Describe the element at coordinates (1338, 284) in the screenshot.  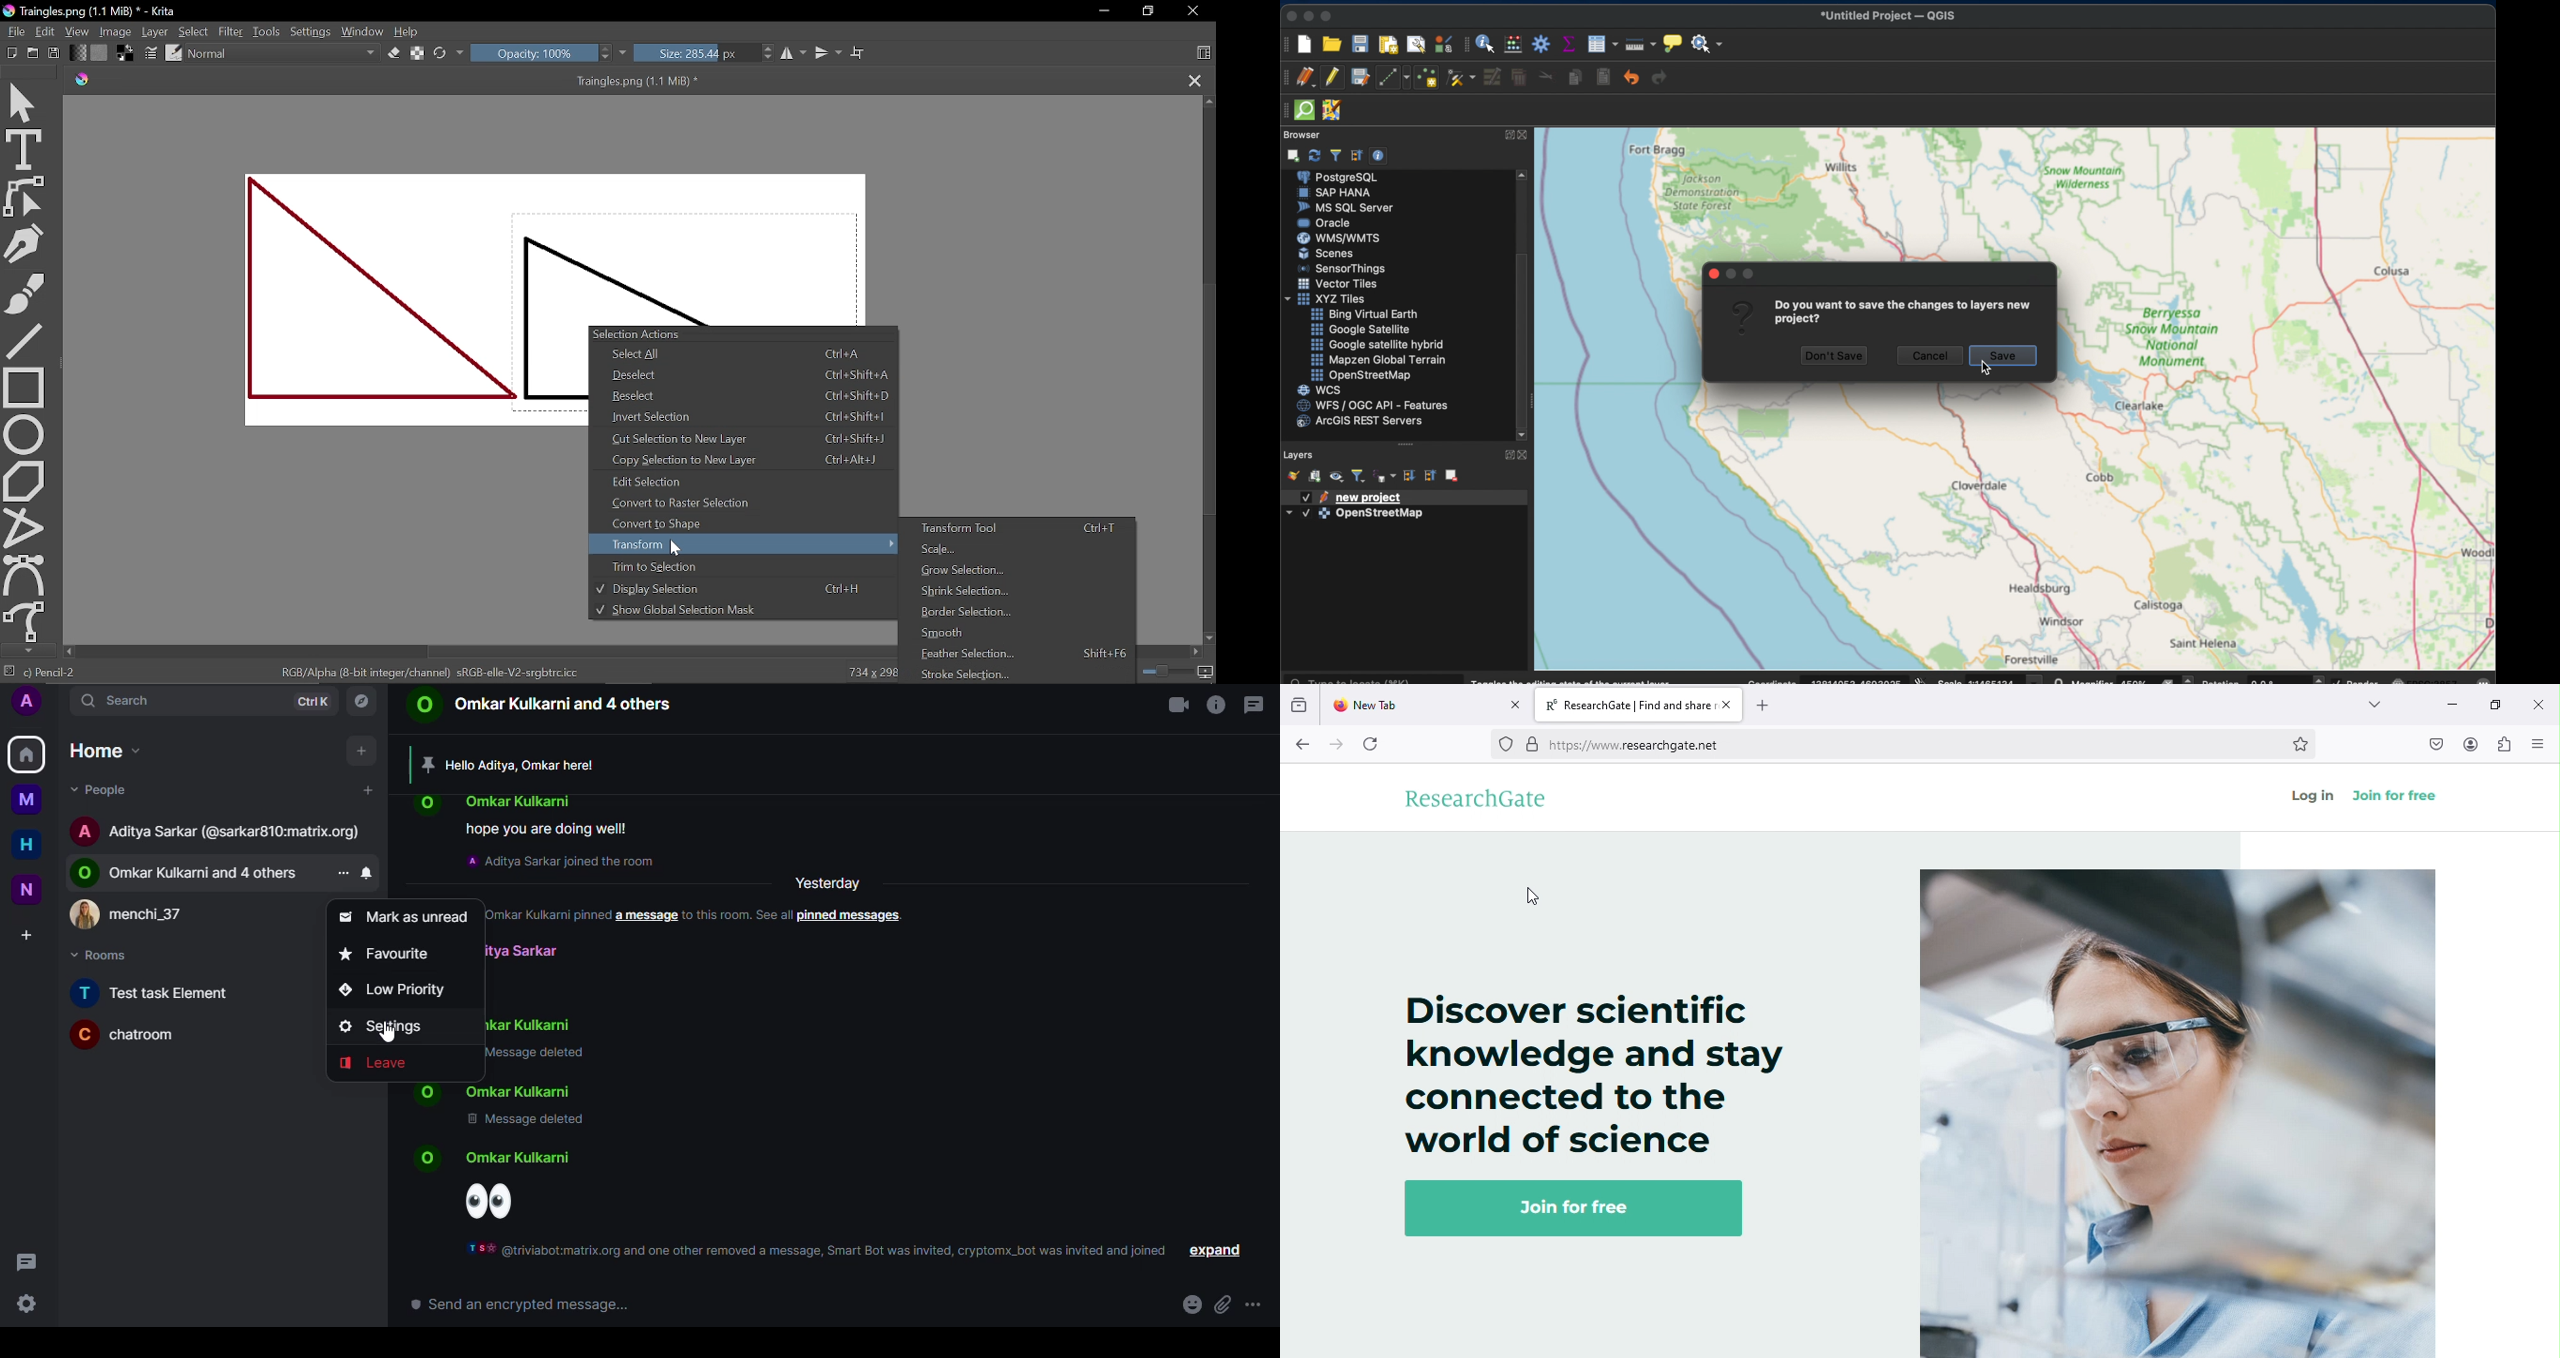
I see `vector tiles` at that location.